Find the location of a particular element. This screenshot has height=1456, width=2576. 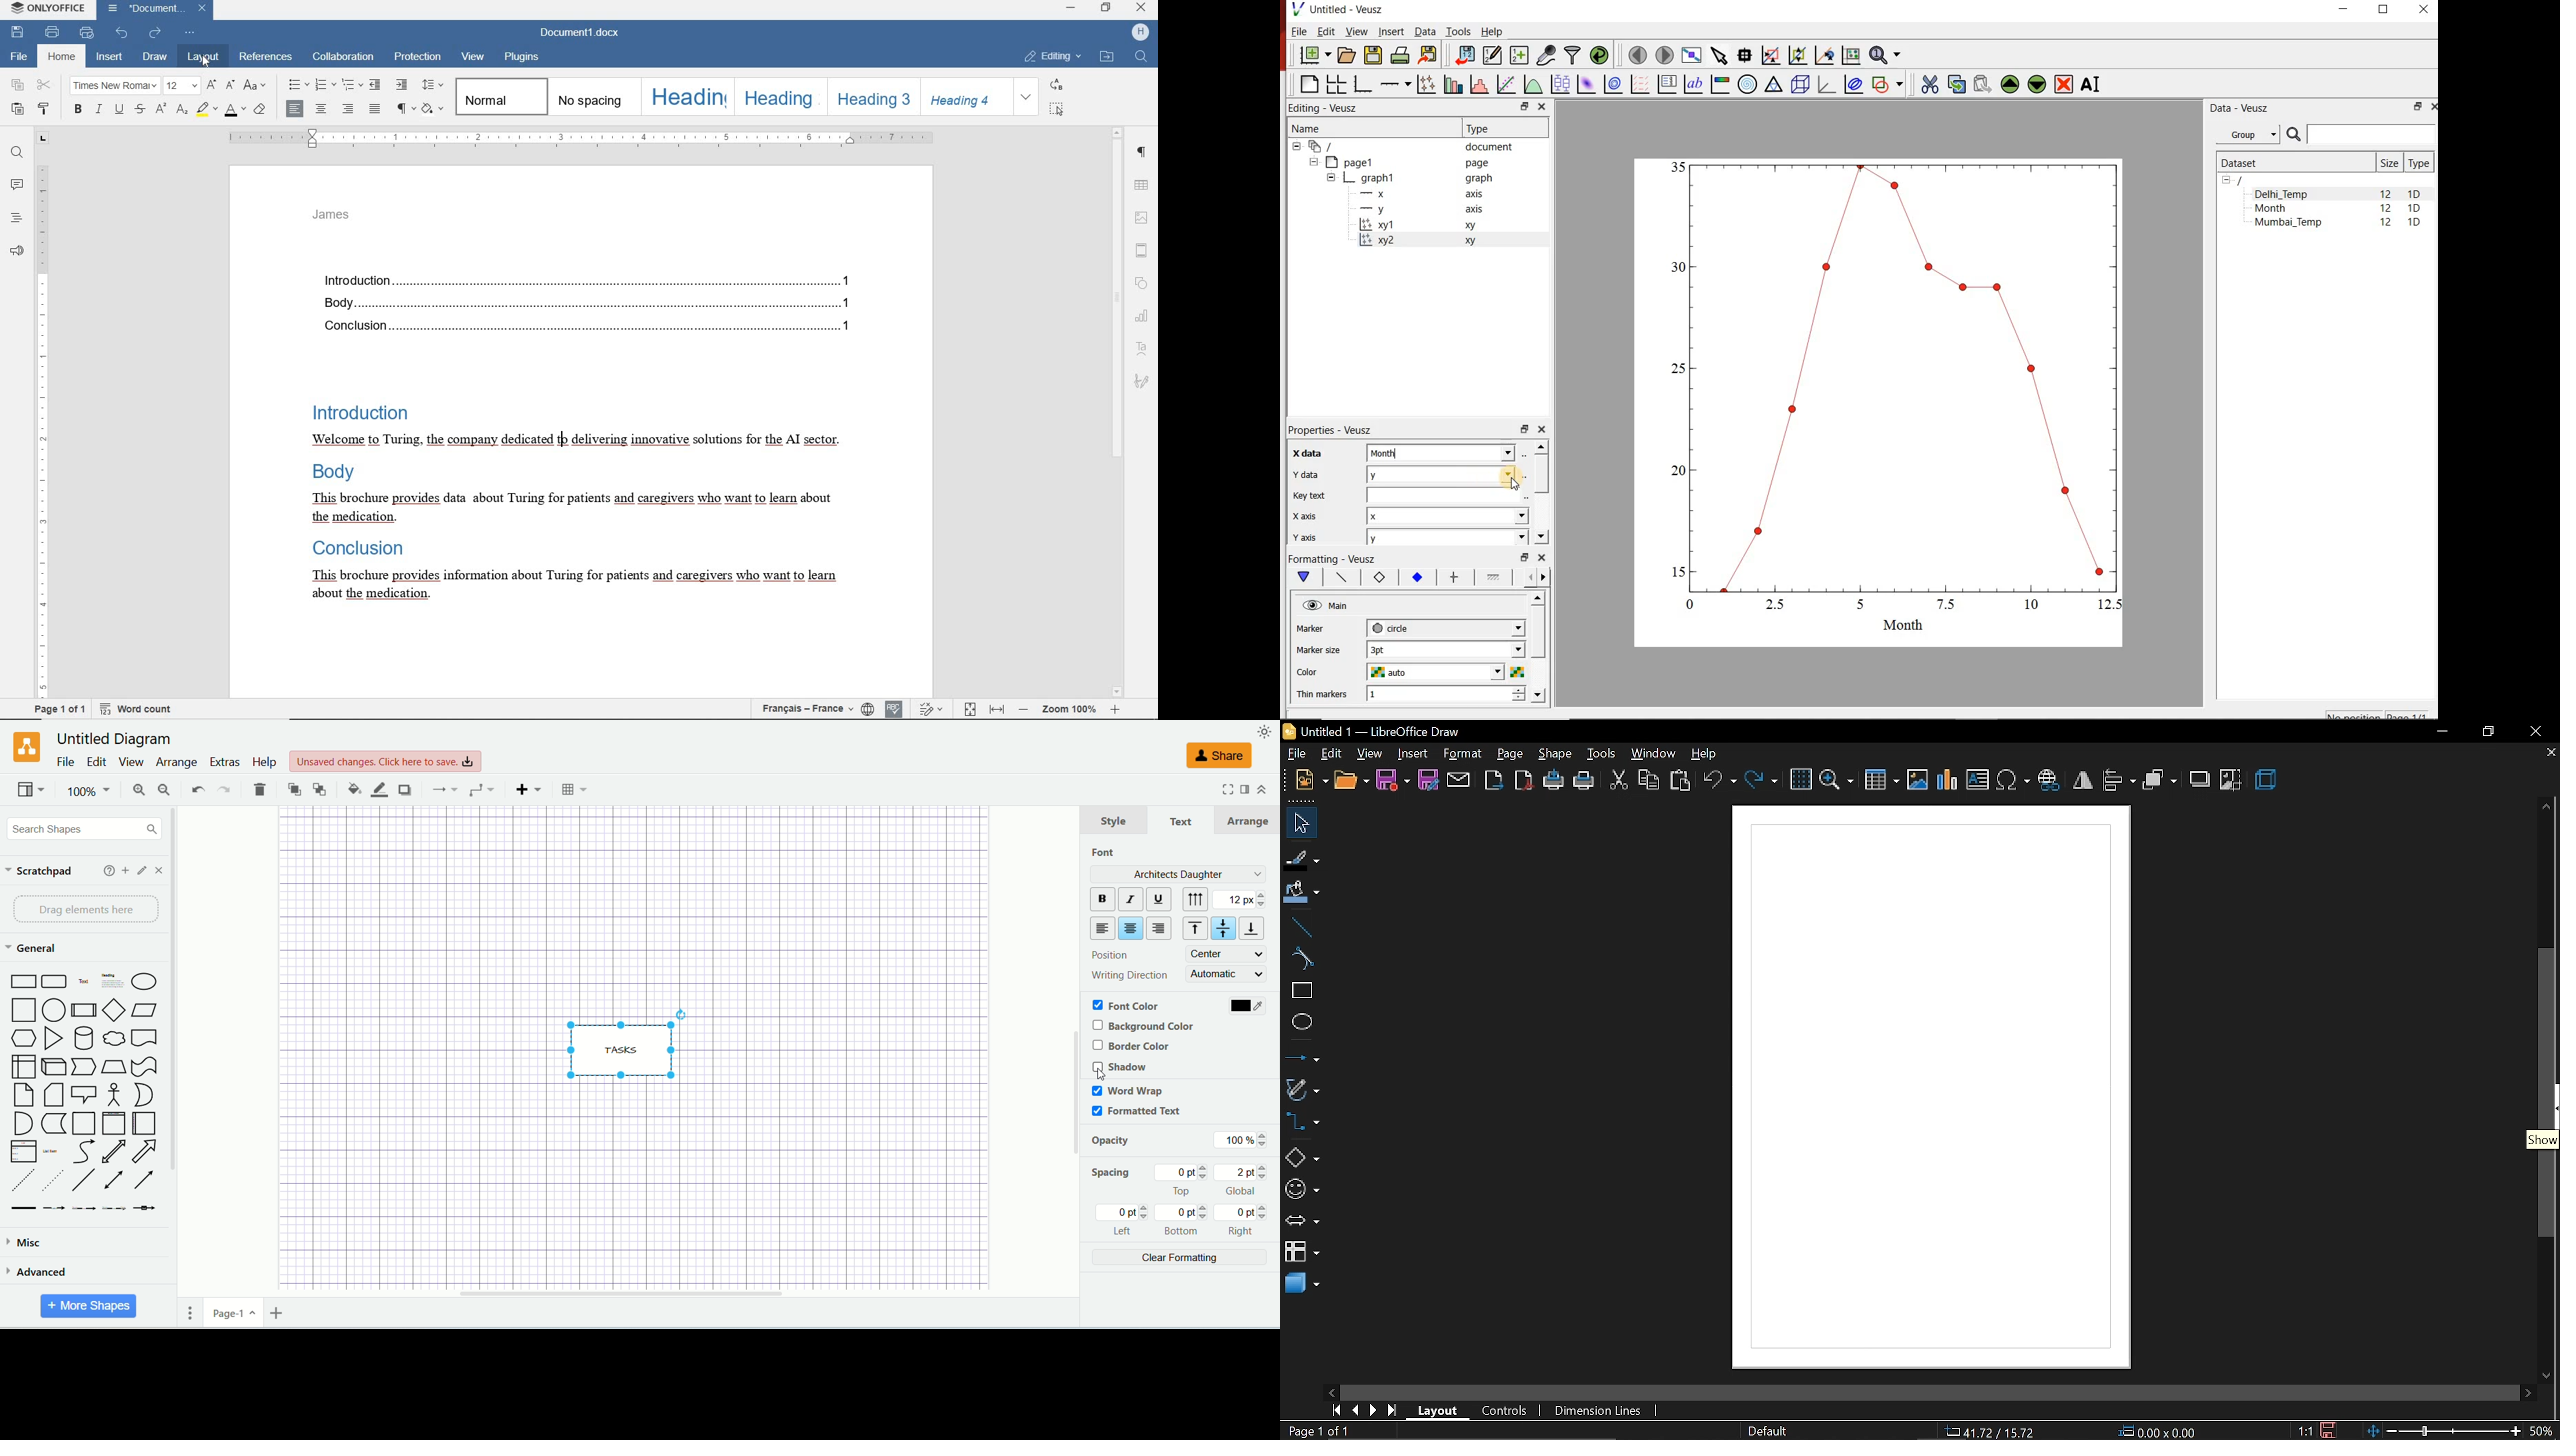

redo is located at coordinates (1761, 780).